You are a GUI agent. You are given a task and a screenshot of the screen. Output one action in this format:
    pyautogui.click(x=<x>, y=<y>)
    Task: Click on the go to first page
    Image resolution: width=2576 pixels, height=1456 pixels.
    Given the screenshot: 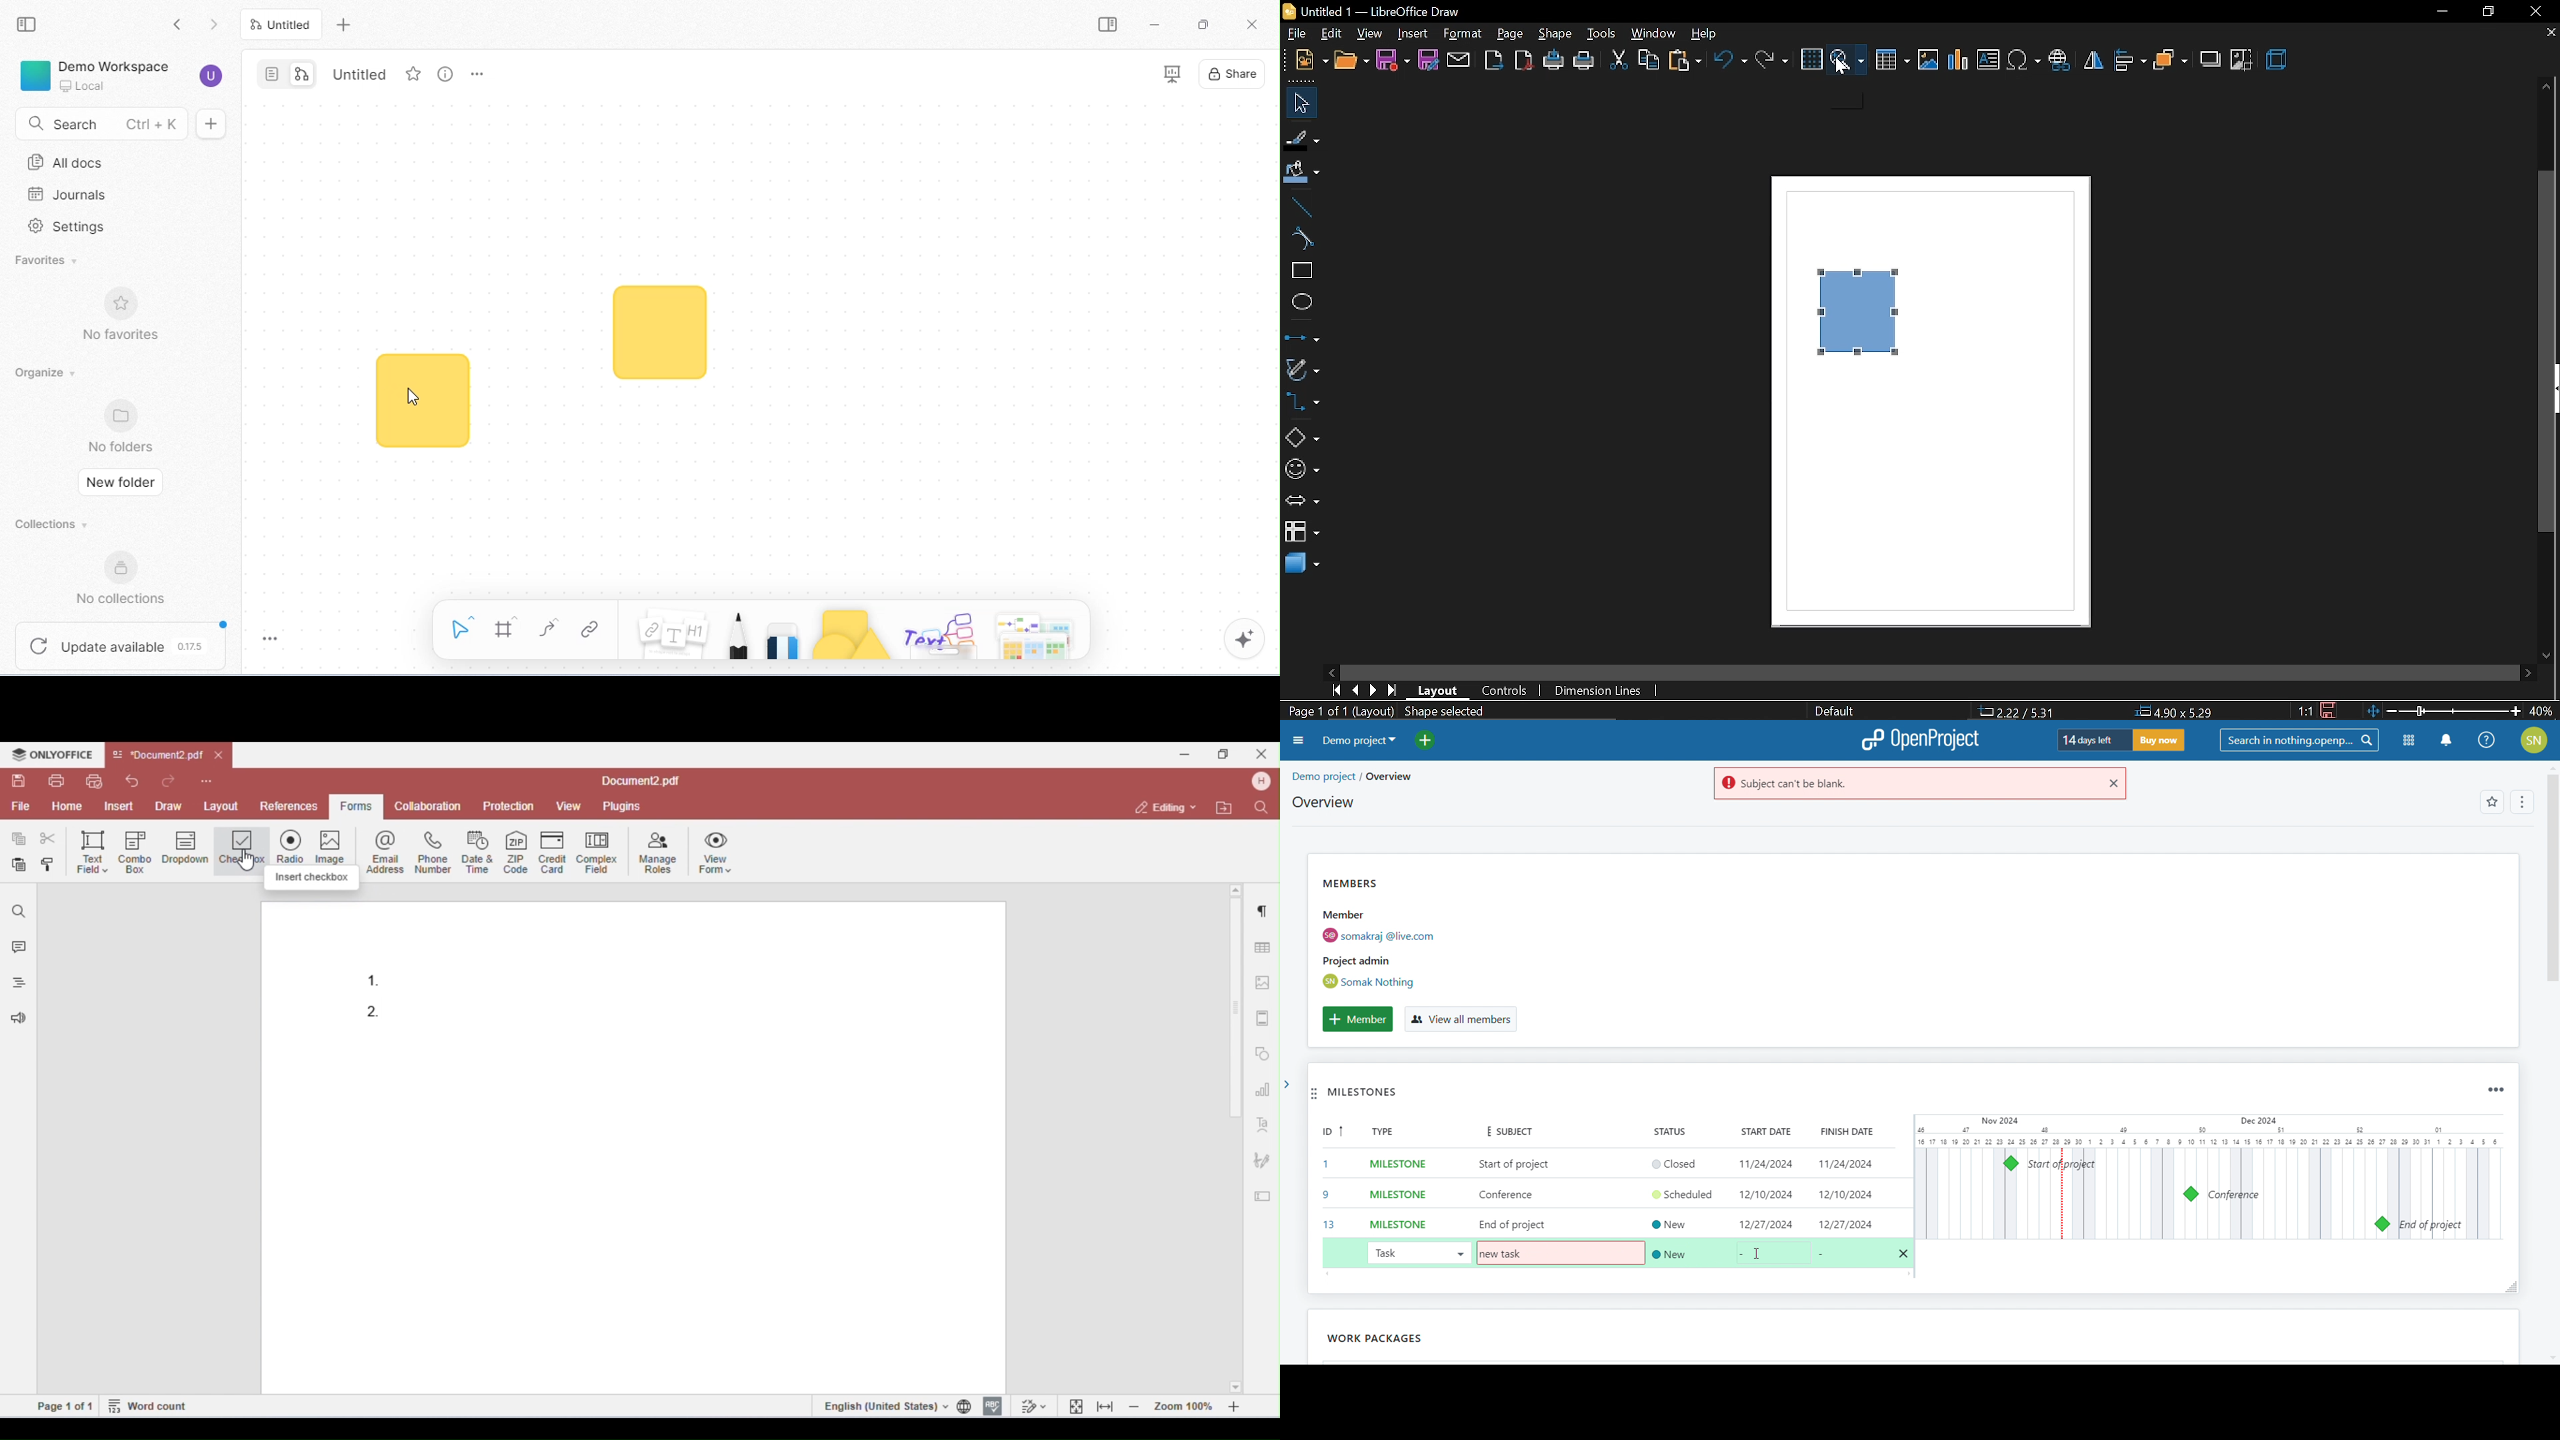 What is the action you would take?
    pyautogui.click(x=1338, y=691)
    